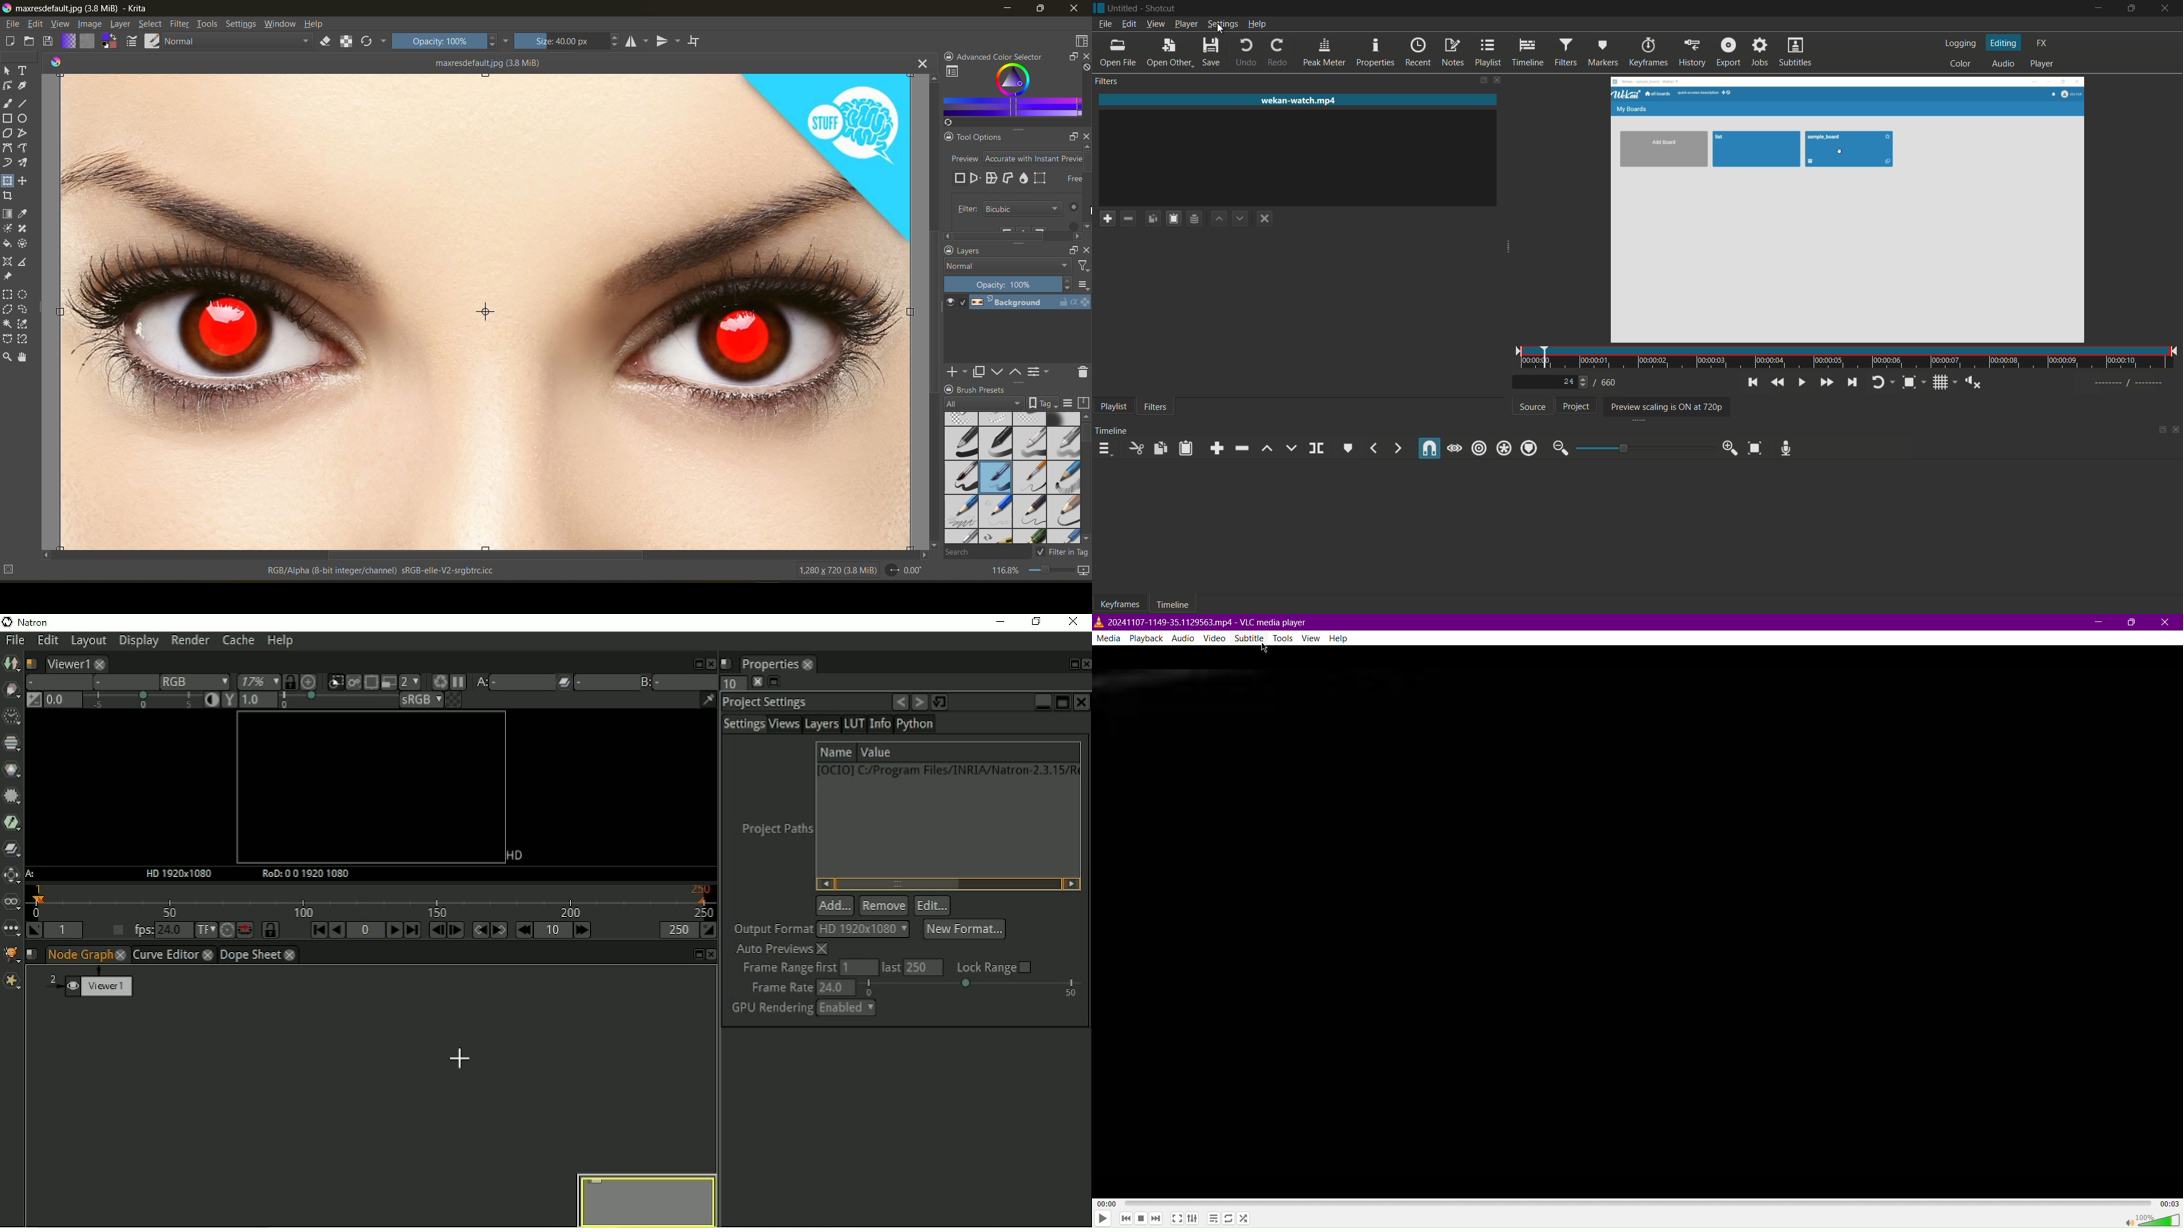  Describe the element at coordinates (1156, 1219) in the screenshot. I see `Skip Forward` at that location.